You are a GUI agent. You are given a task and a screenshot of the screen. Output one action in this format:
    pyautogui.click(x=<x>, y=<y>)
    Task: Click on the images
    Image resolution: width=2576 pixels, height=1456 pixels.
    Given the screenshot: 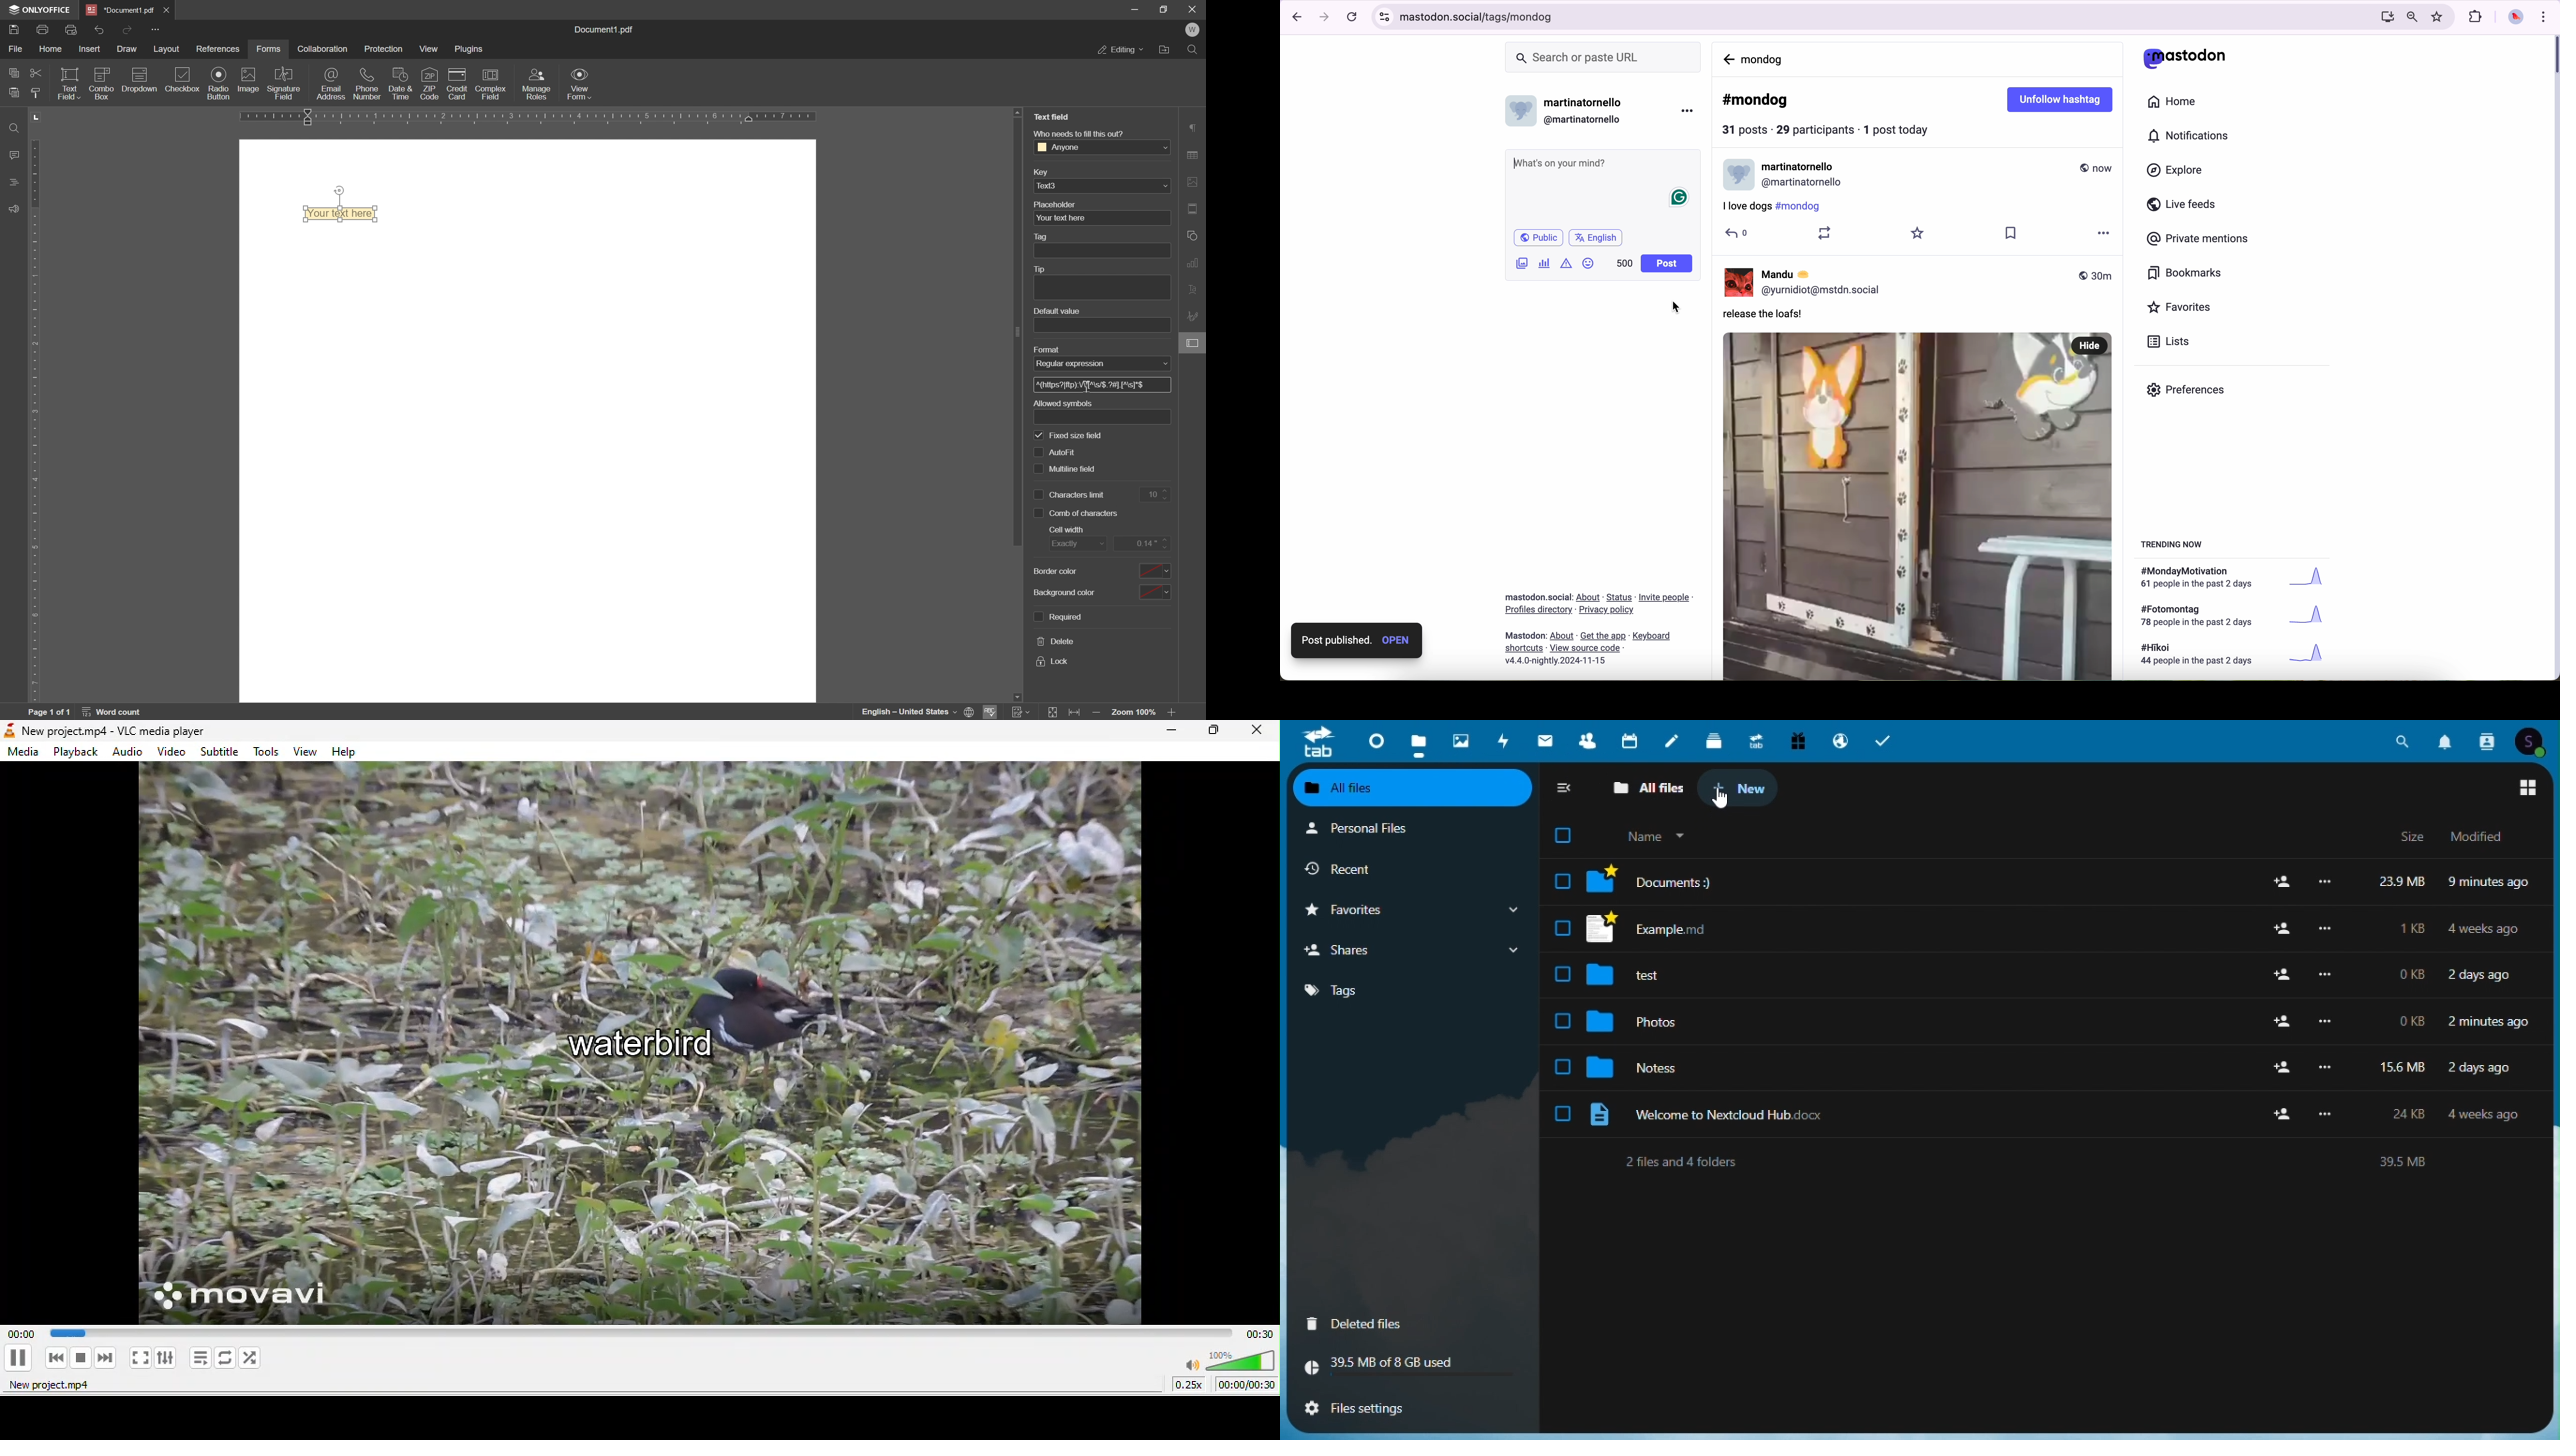 What is the action you would take?
    pyautogui.click(x=1522, y=264)
    